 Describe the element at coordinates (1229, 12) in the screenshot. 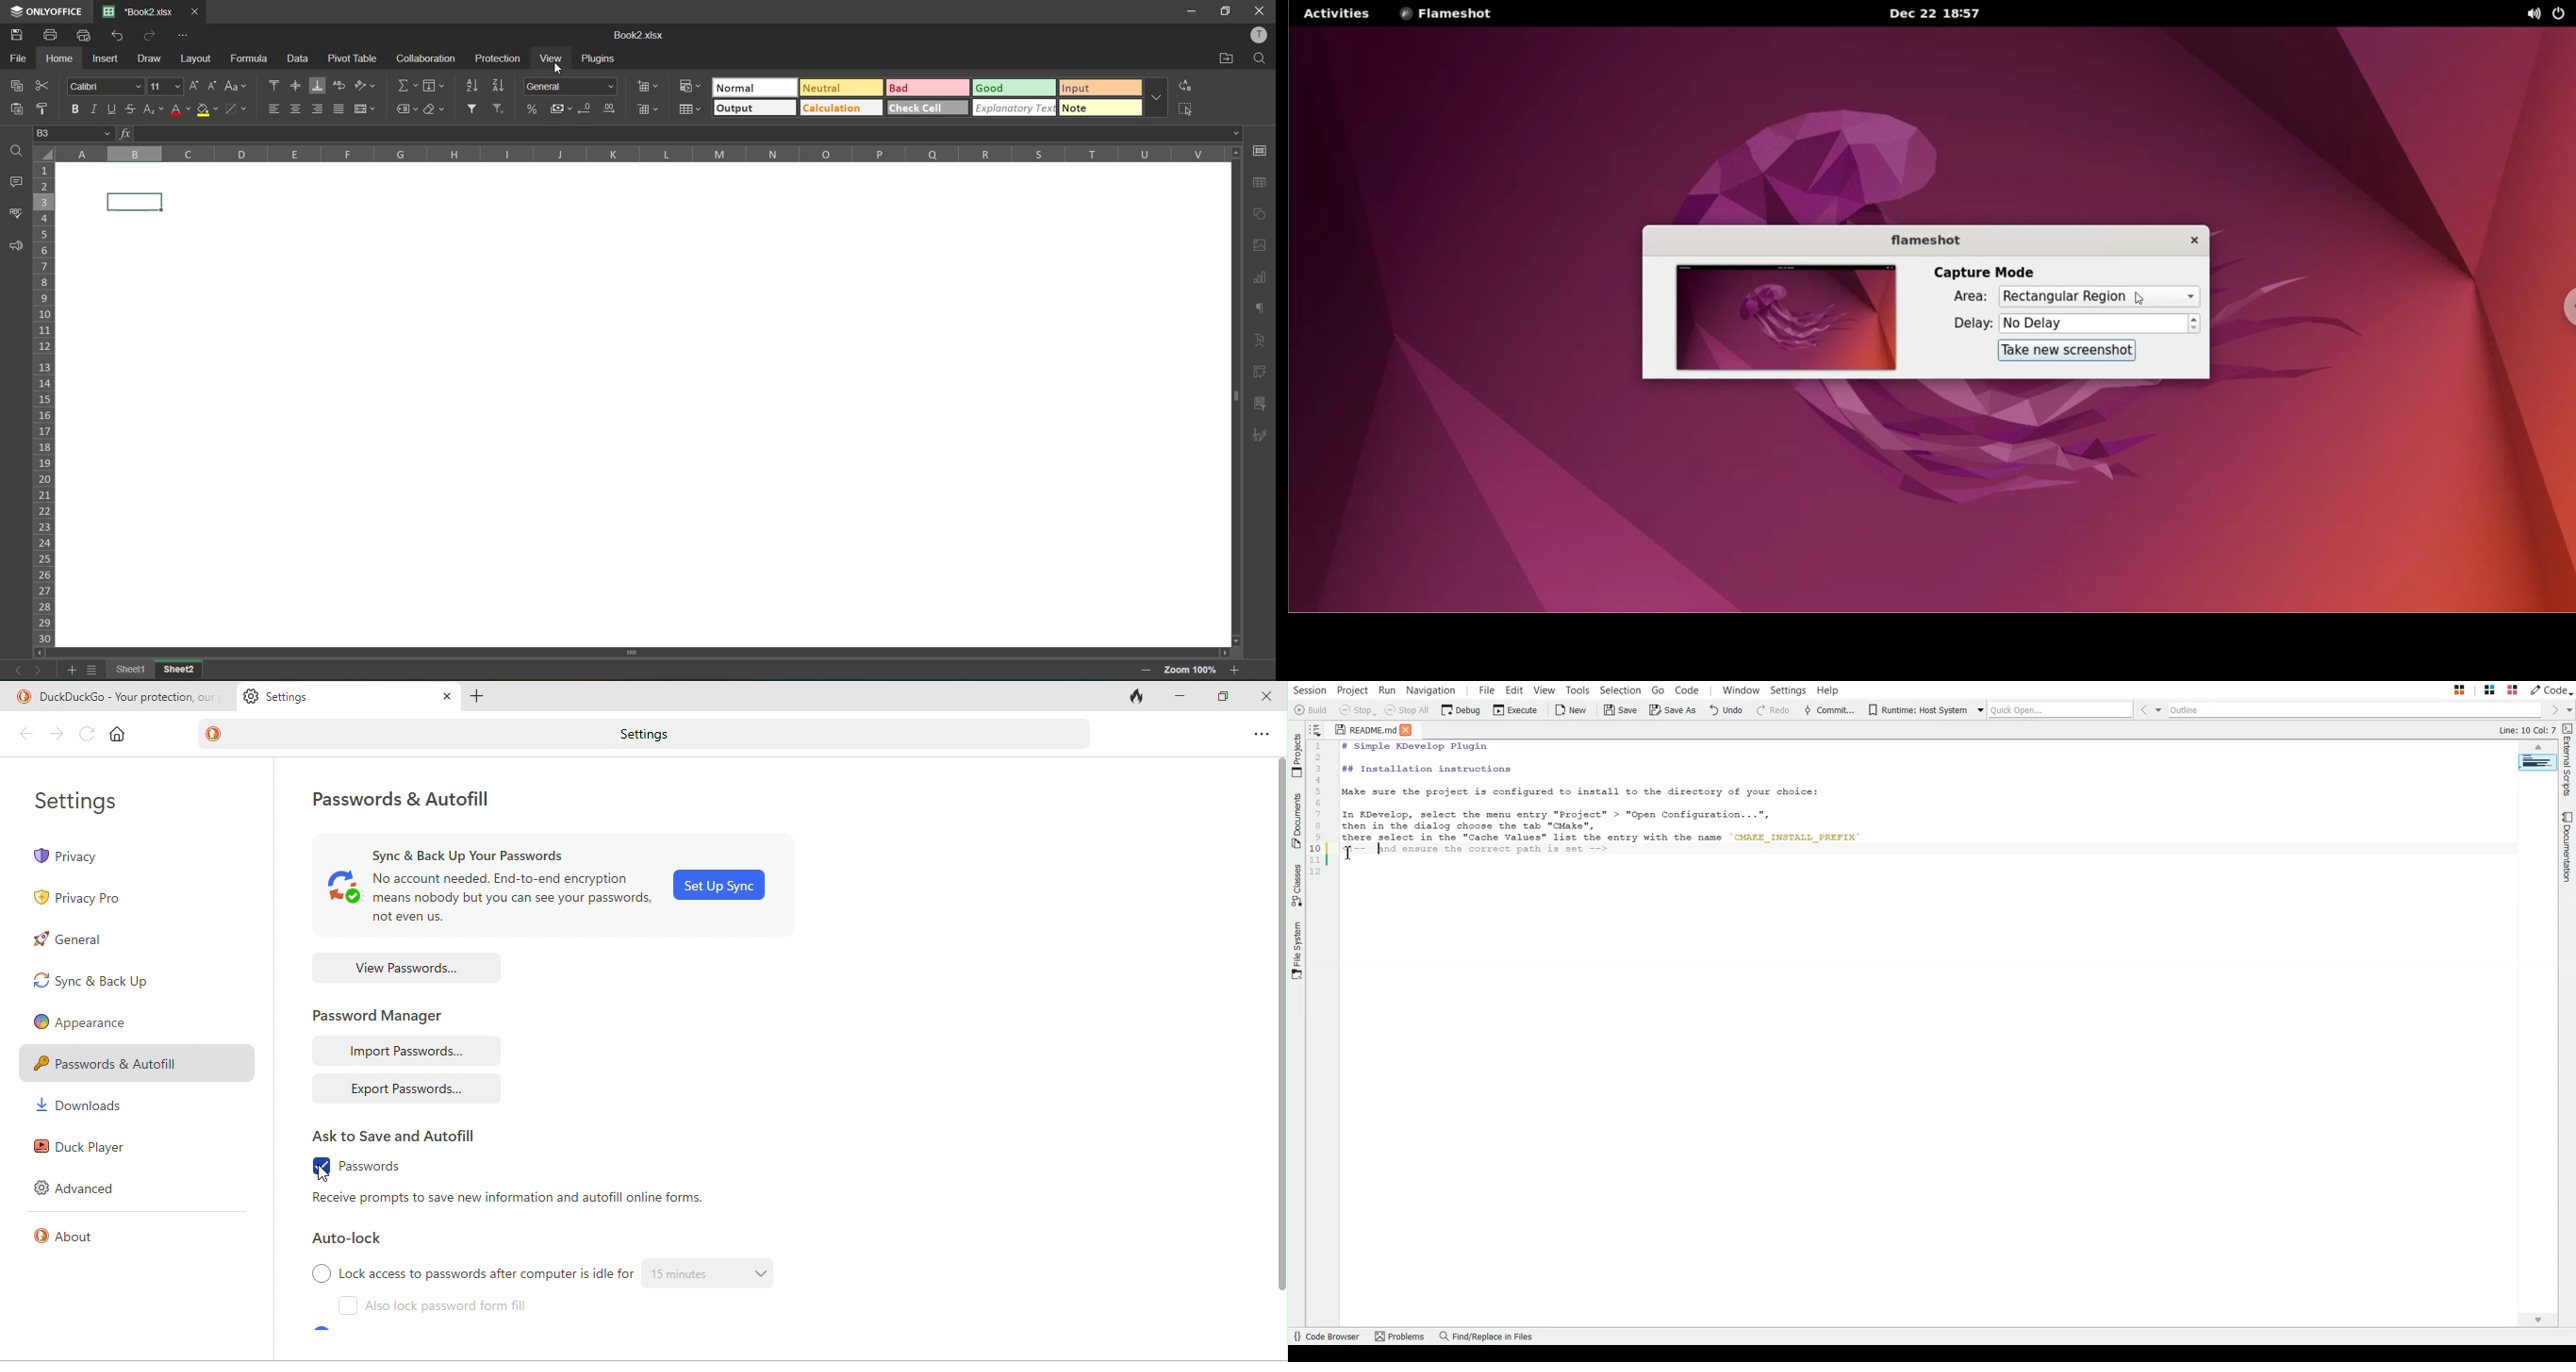

I see `maximize` at that location.